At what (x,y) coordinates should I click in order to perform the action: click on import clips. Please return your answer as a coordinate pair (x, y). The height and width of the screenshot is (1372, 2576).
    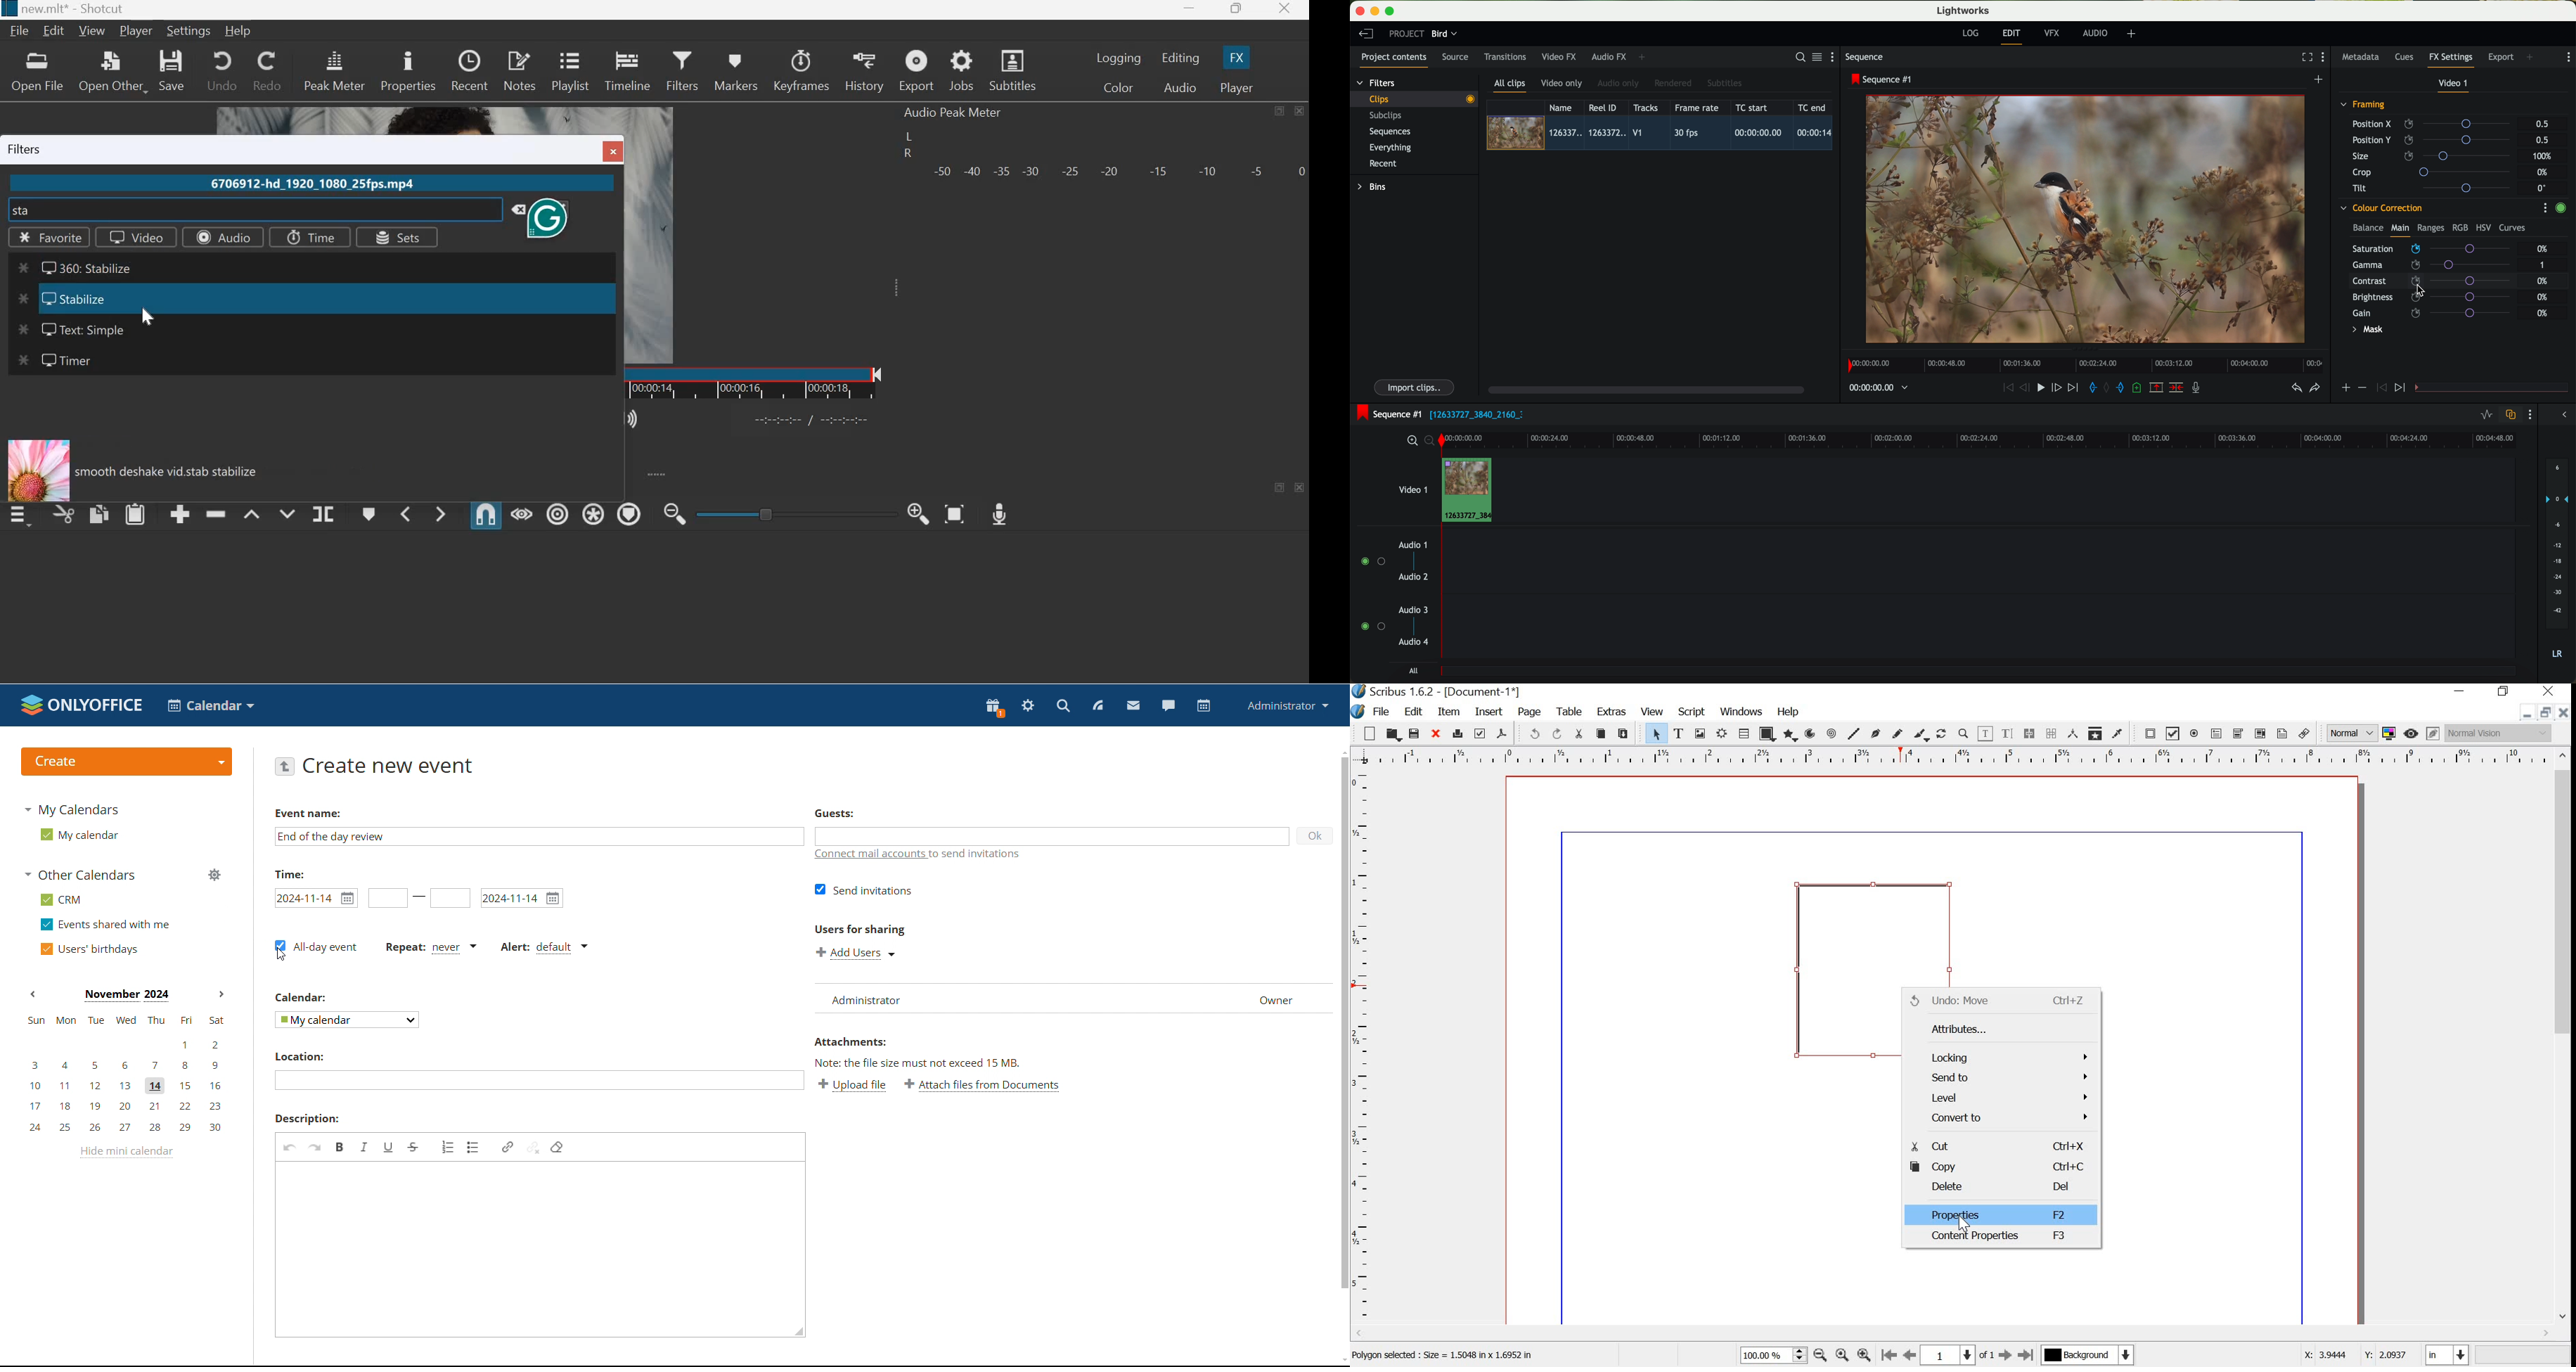
    Looking at the image, I should click on (1415, 387).